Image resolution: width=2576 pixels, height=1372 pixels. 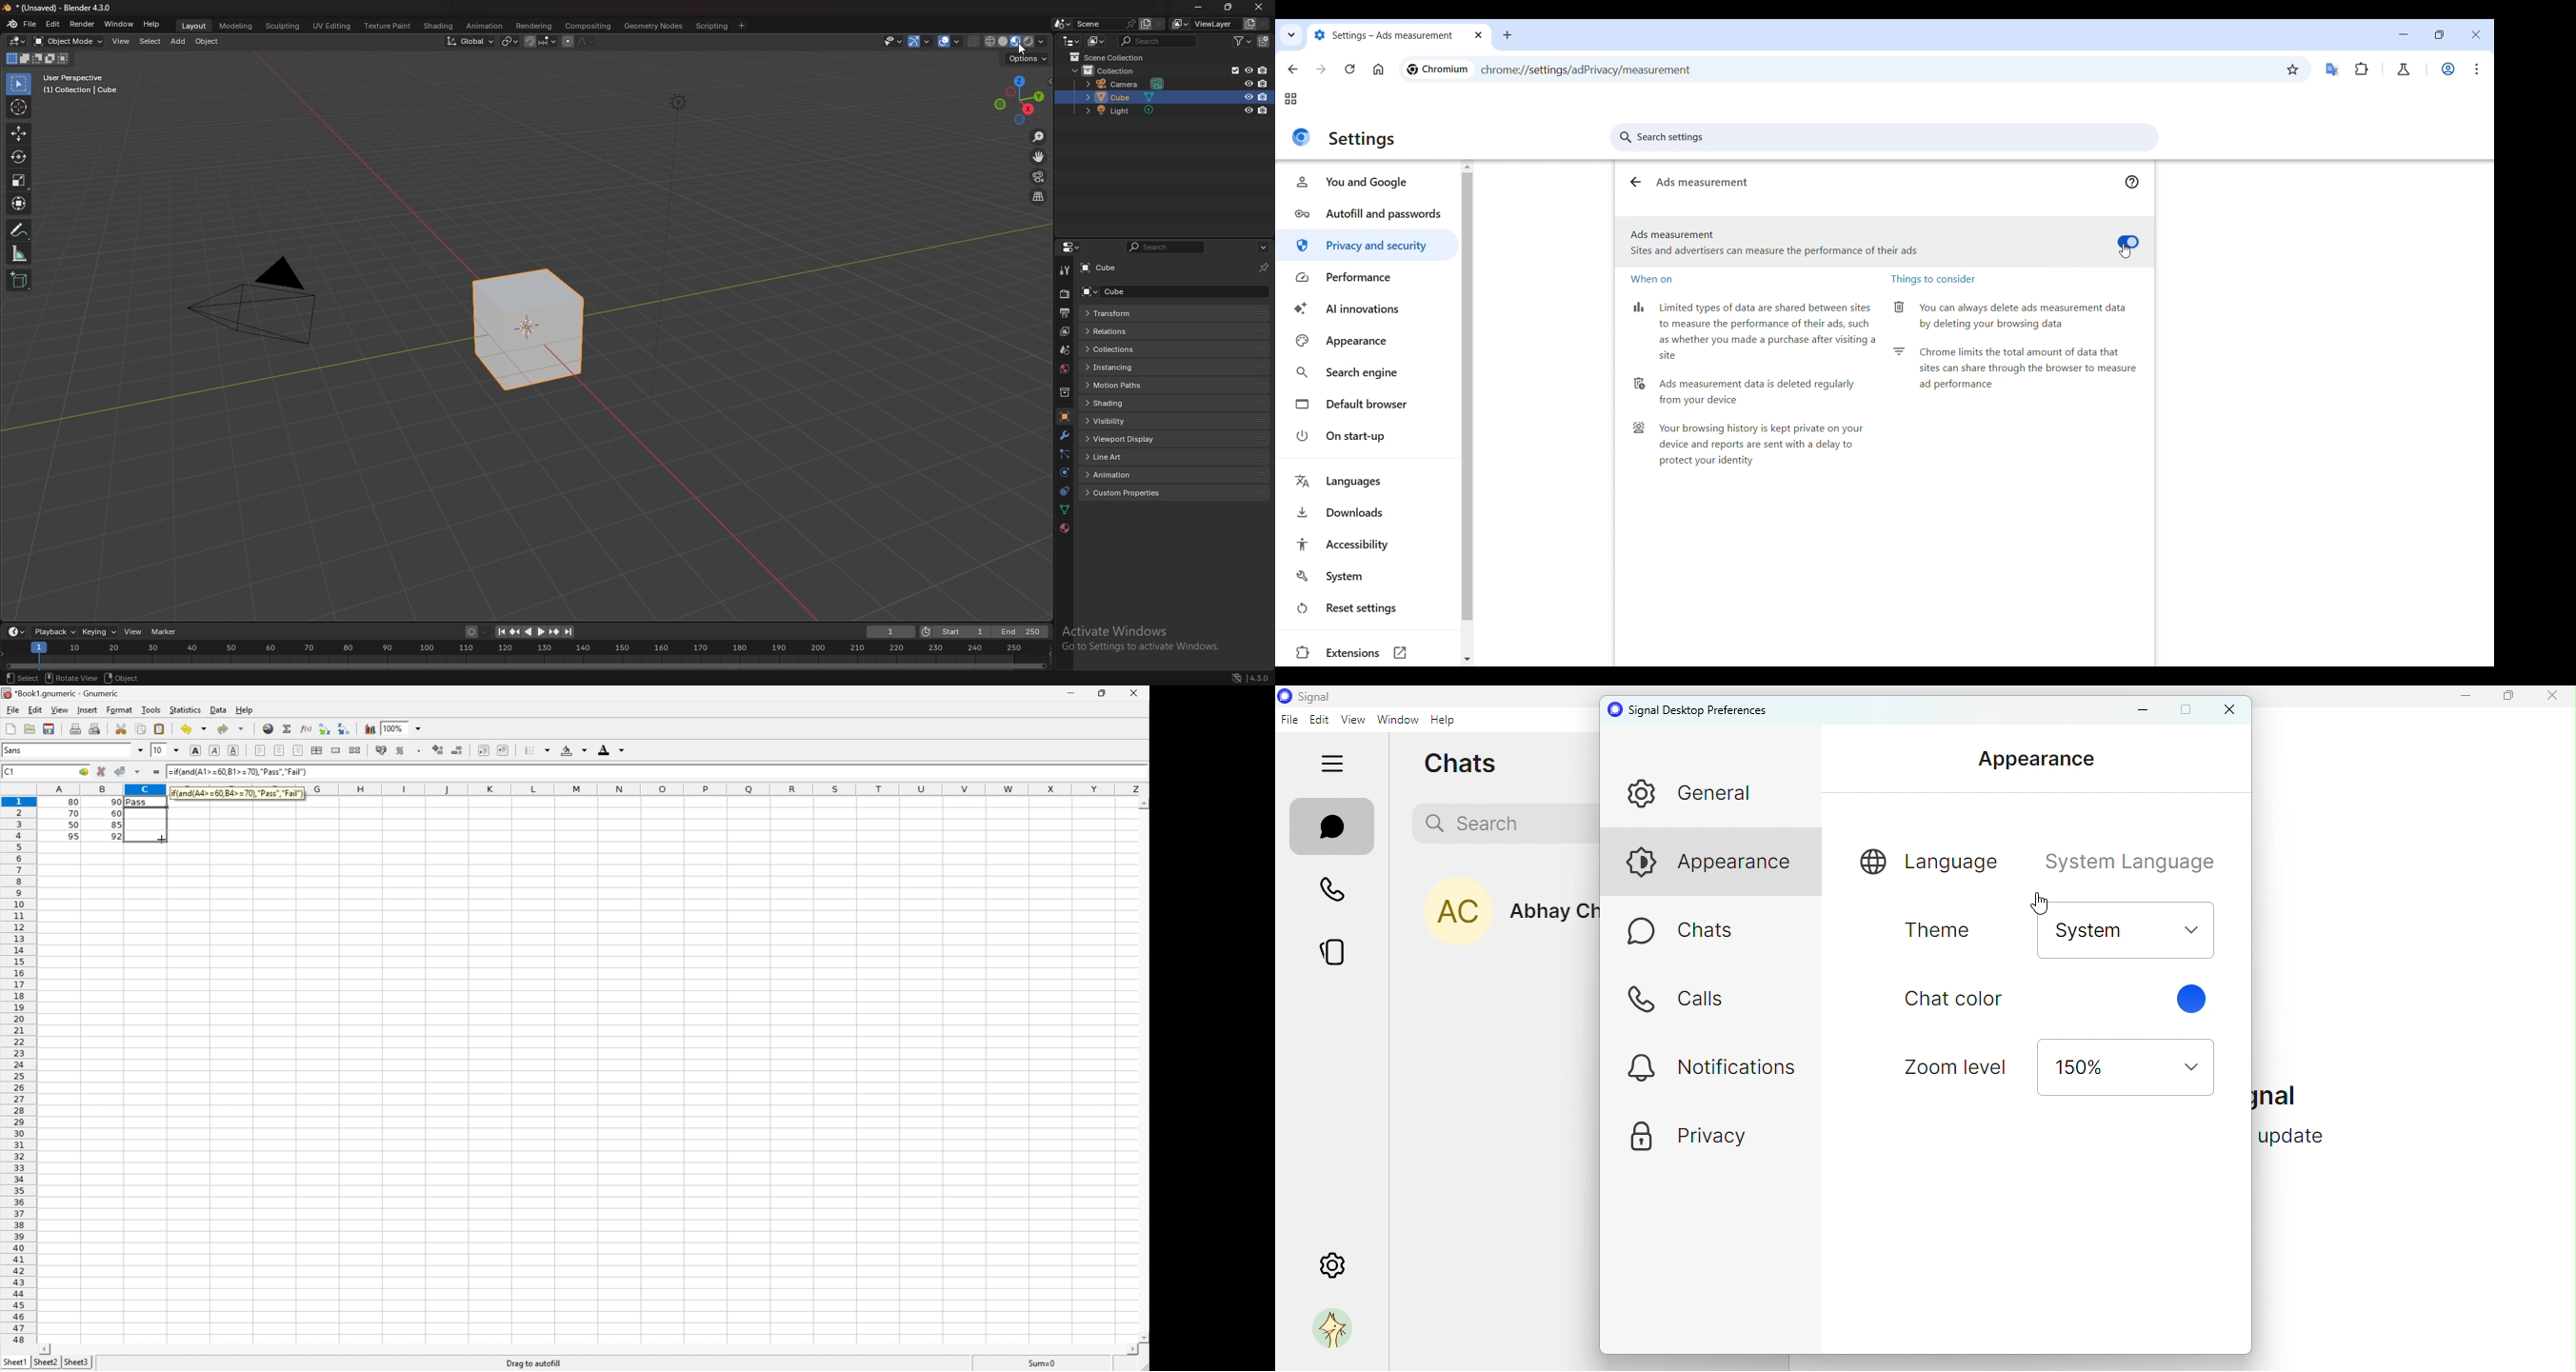 What do you see at coordinates (894, 41) in the screenshot?
I see `selectibility and visibility` at bounding box center [894, 41].